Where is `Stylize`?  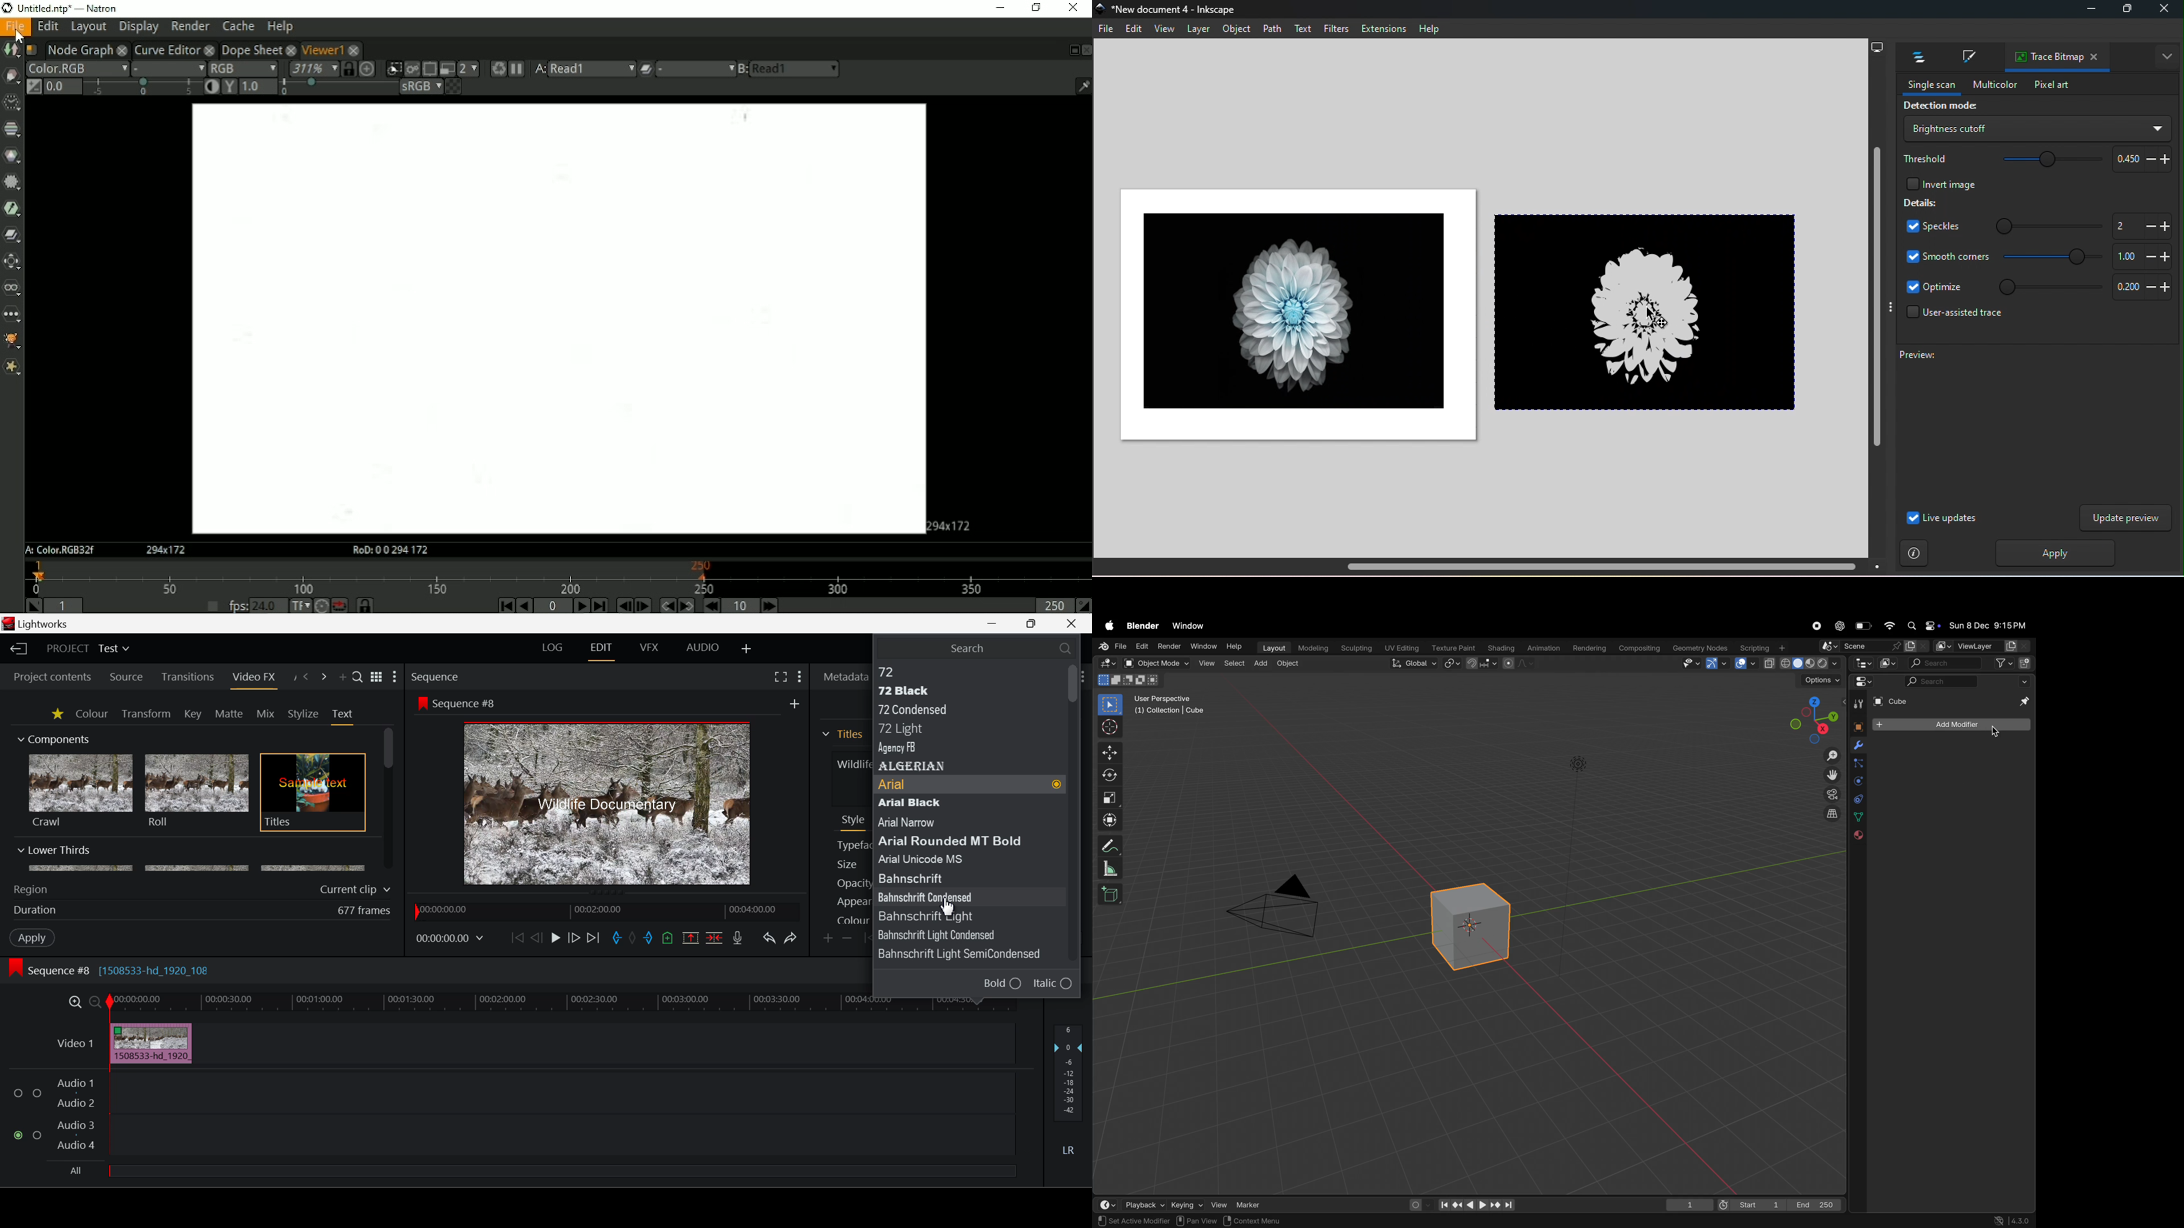 Stylize is located at coordinates (304, 714).